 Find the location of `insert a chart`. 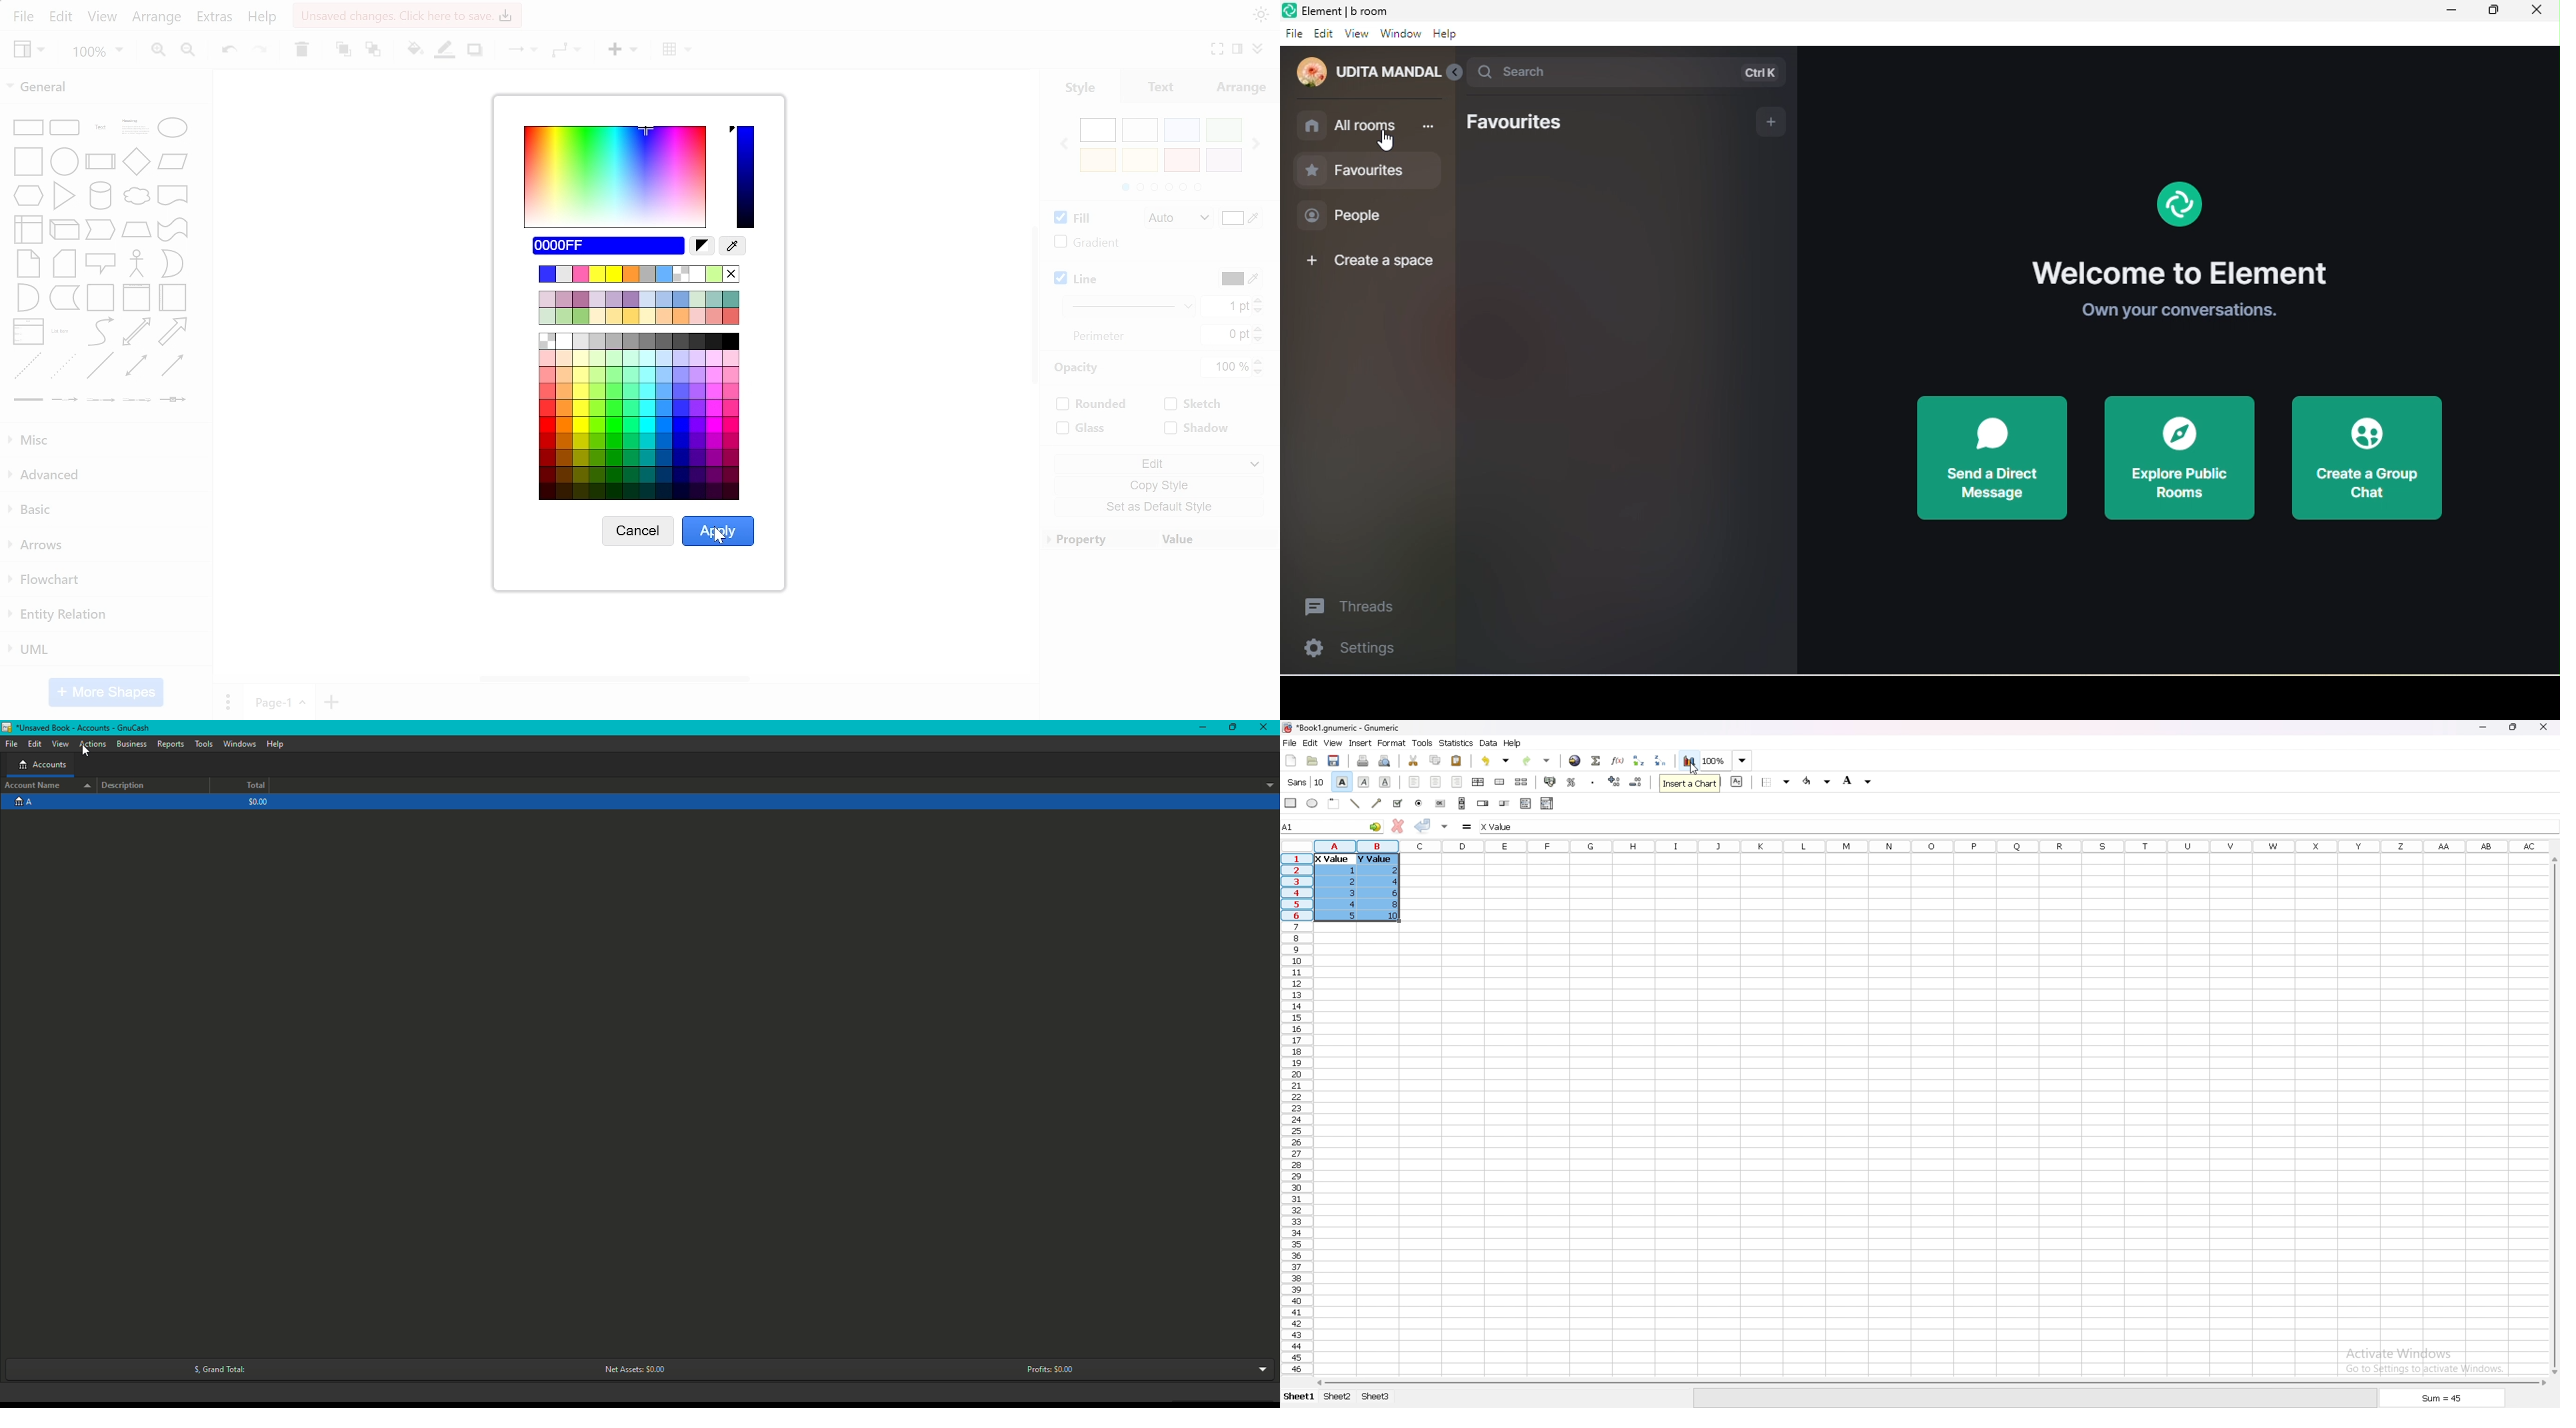

insert a chart is located at coordinates (1689, 783).